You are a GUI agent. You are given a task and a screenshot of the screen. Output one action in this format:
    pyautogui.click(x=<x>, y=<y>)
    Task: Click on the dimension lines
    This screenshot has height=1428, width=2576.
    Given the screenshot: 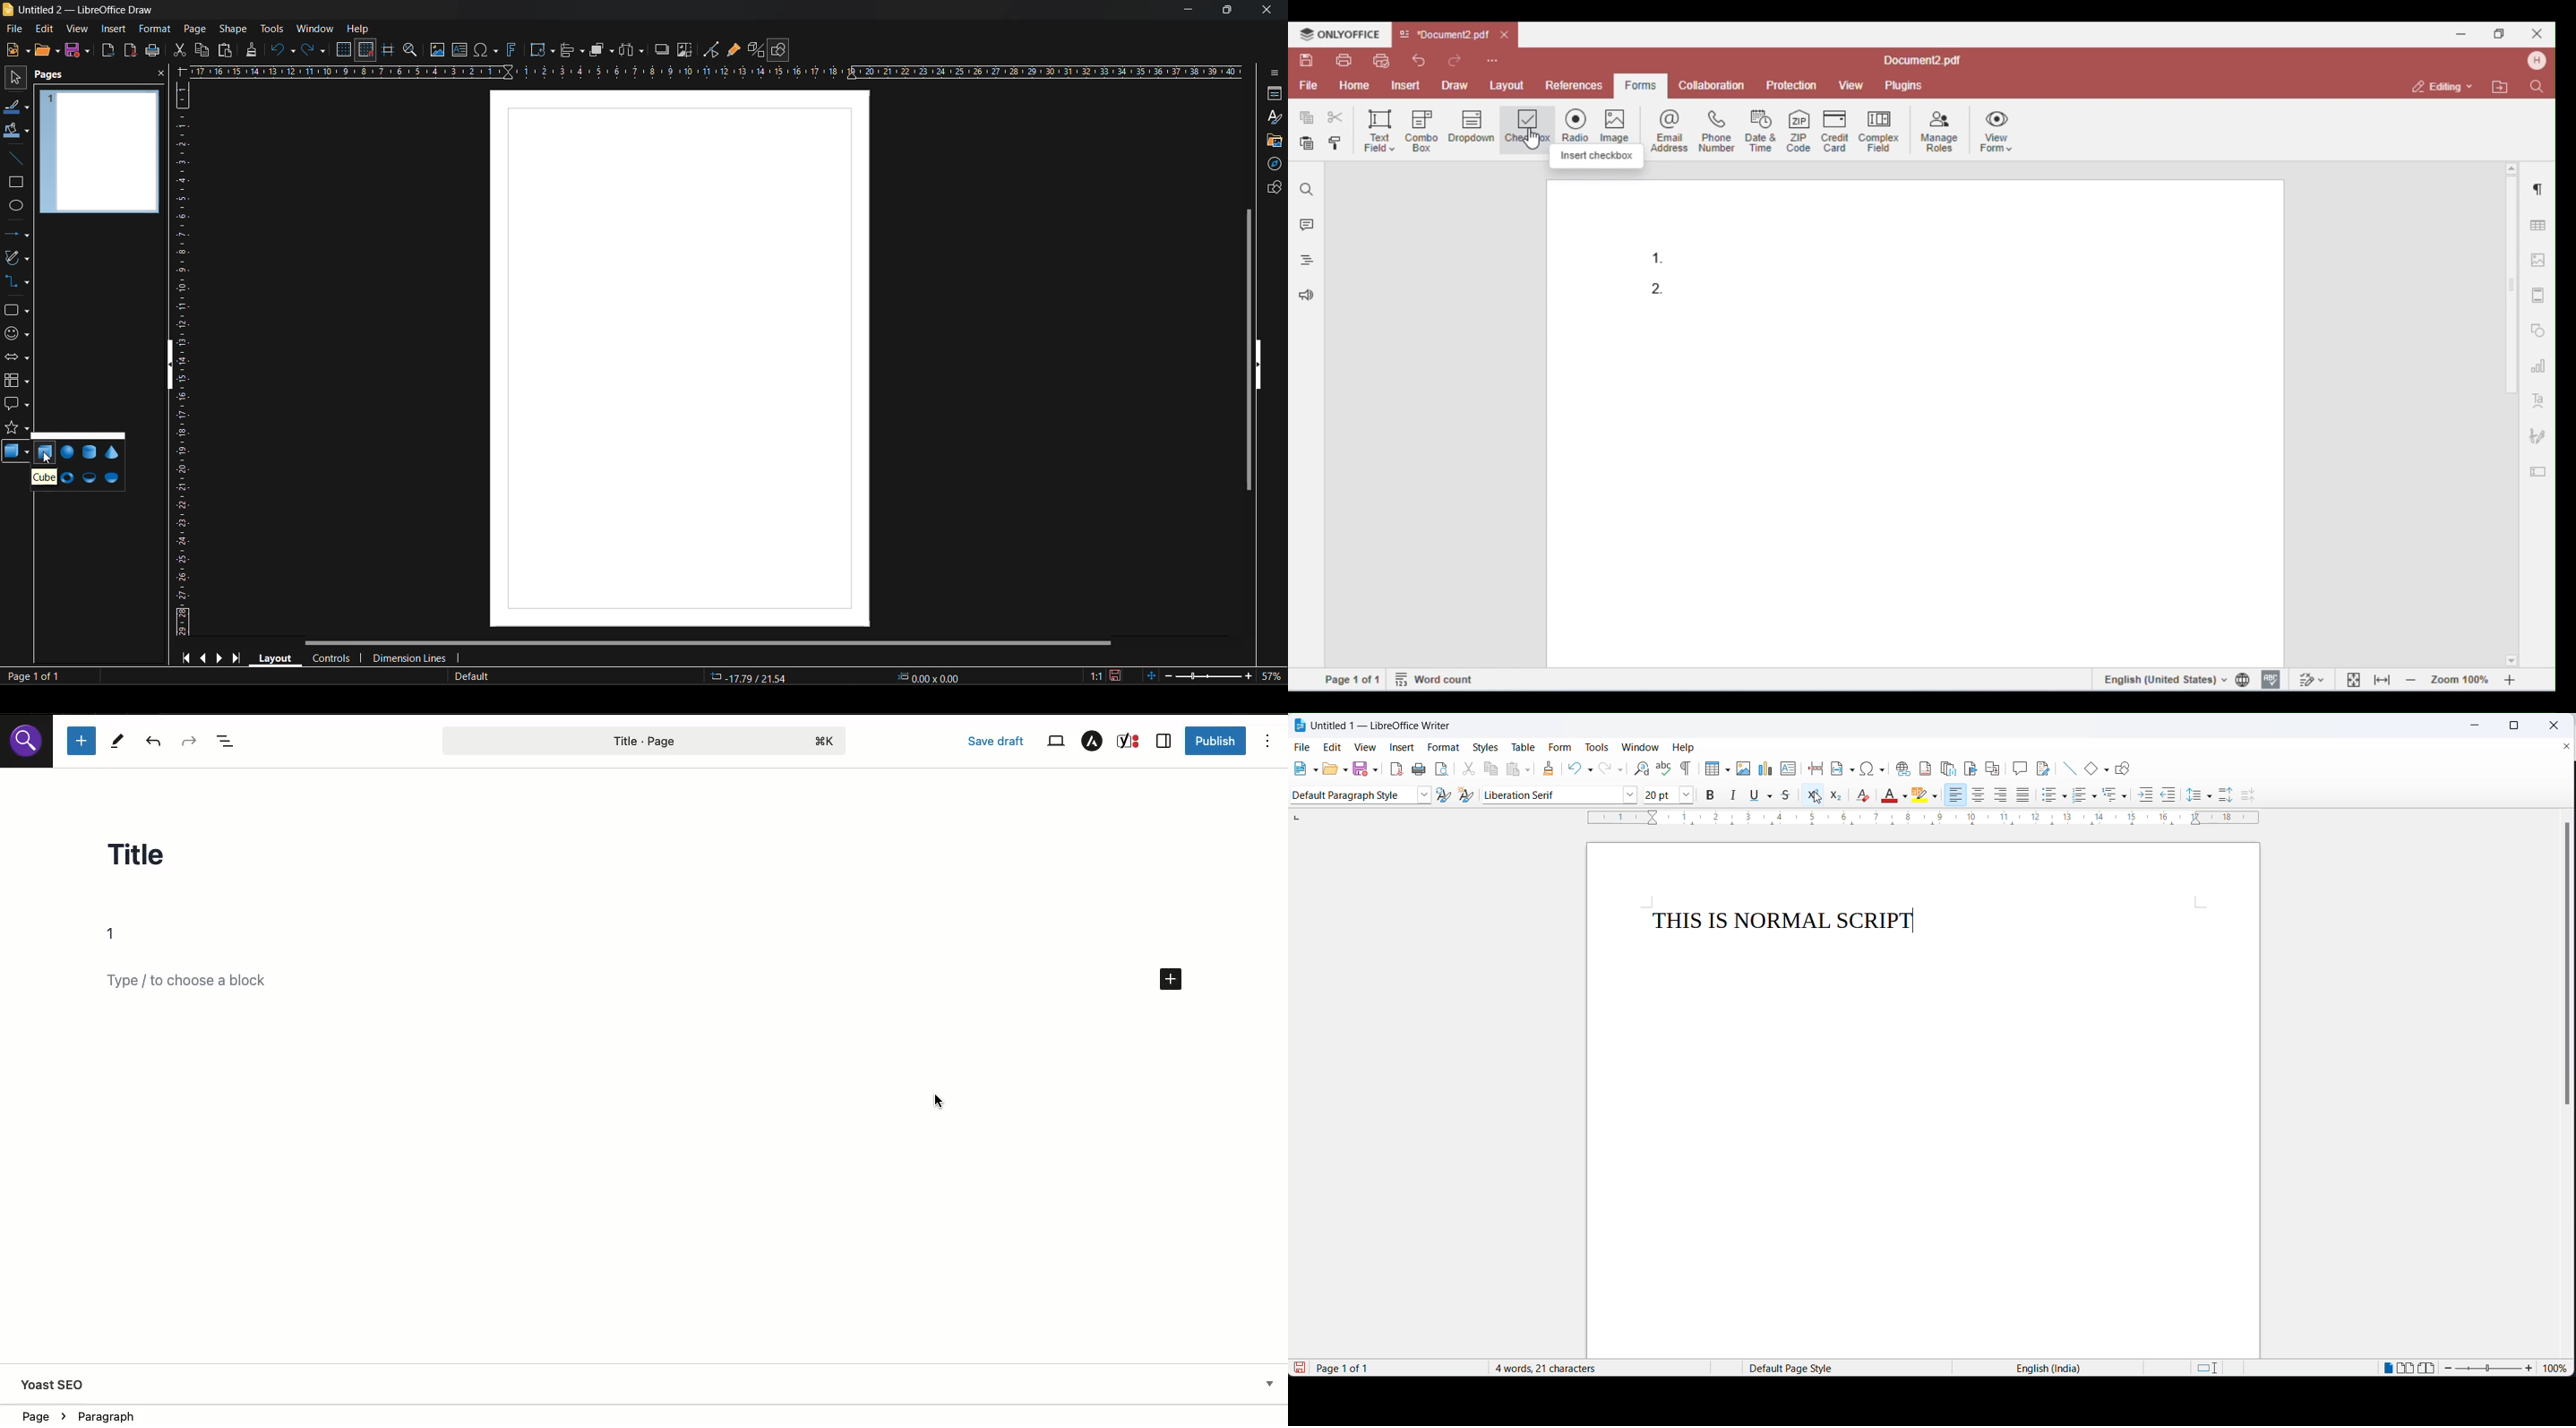 What is the action you would take?
    pyautogui.click(x=410, y=656)
    